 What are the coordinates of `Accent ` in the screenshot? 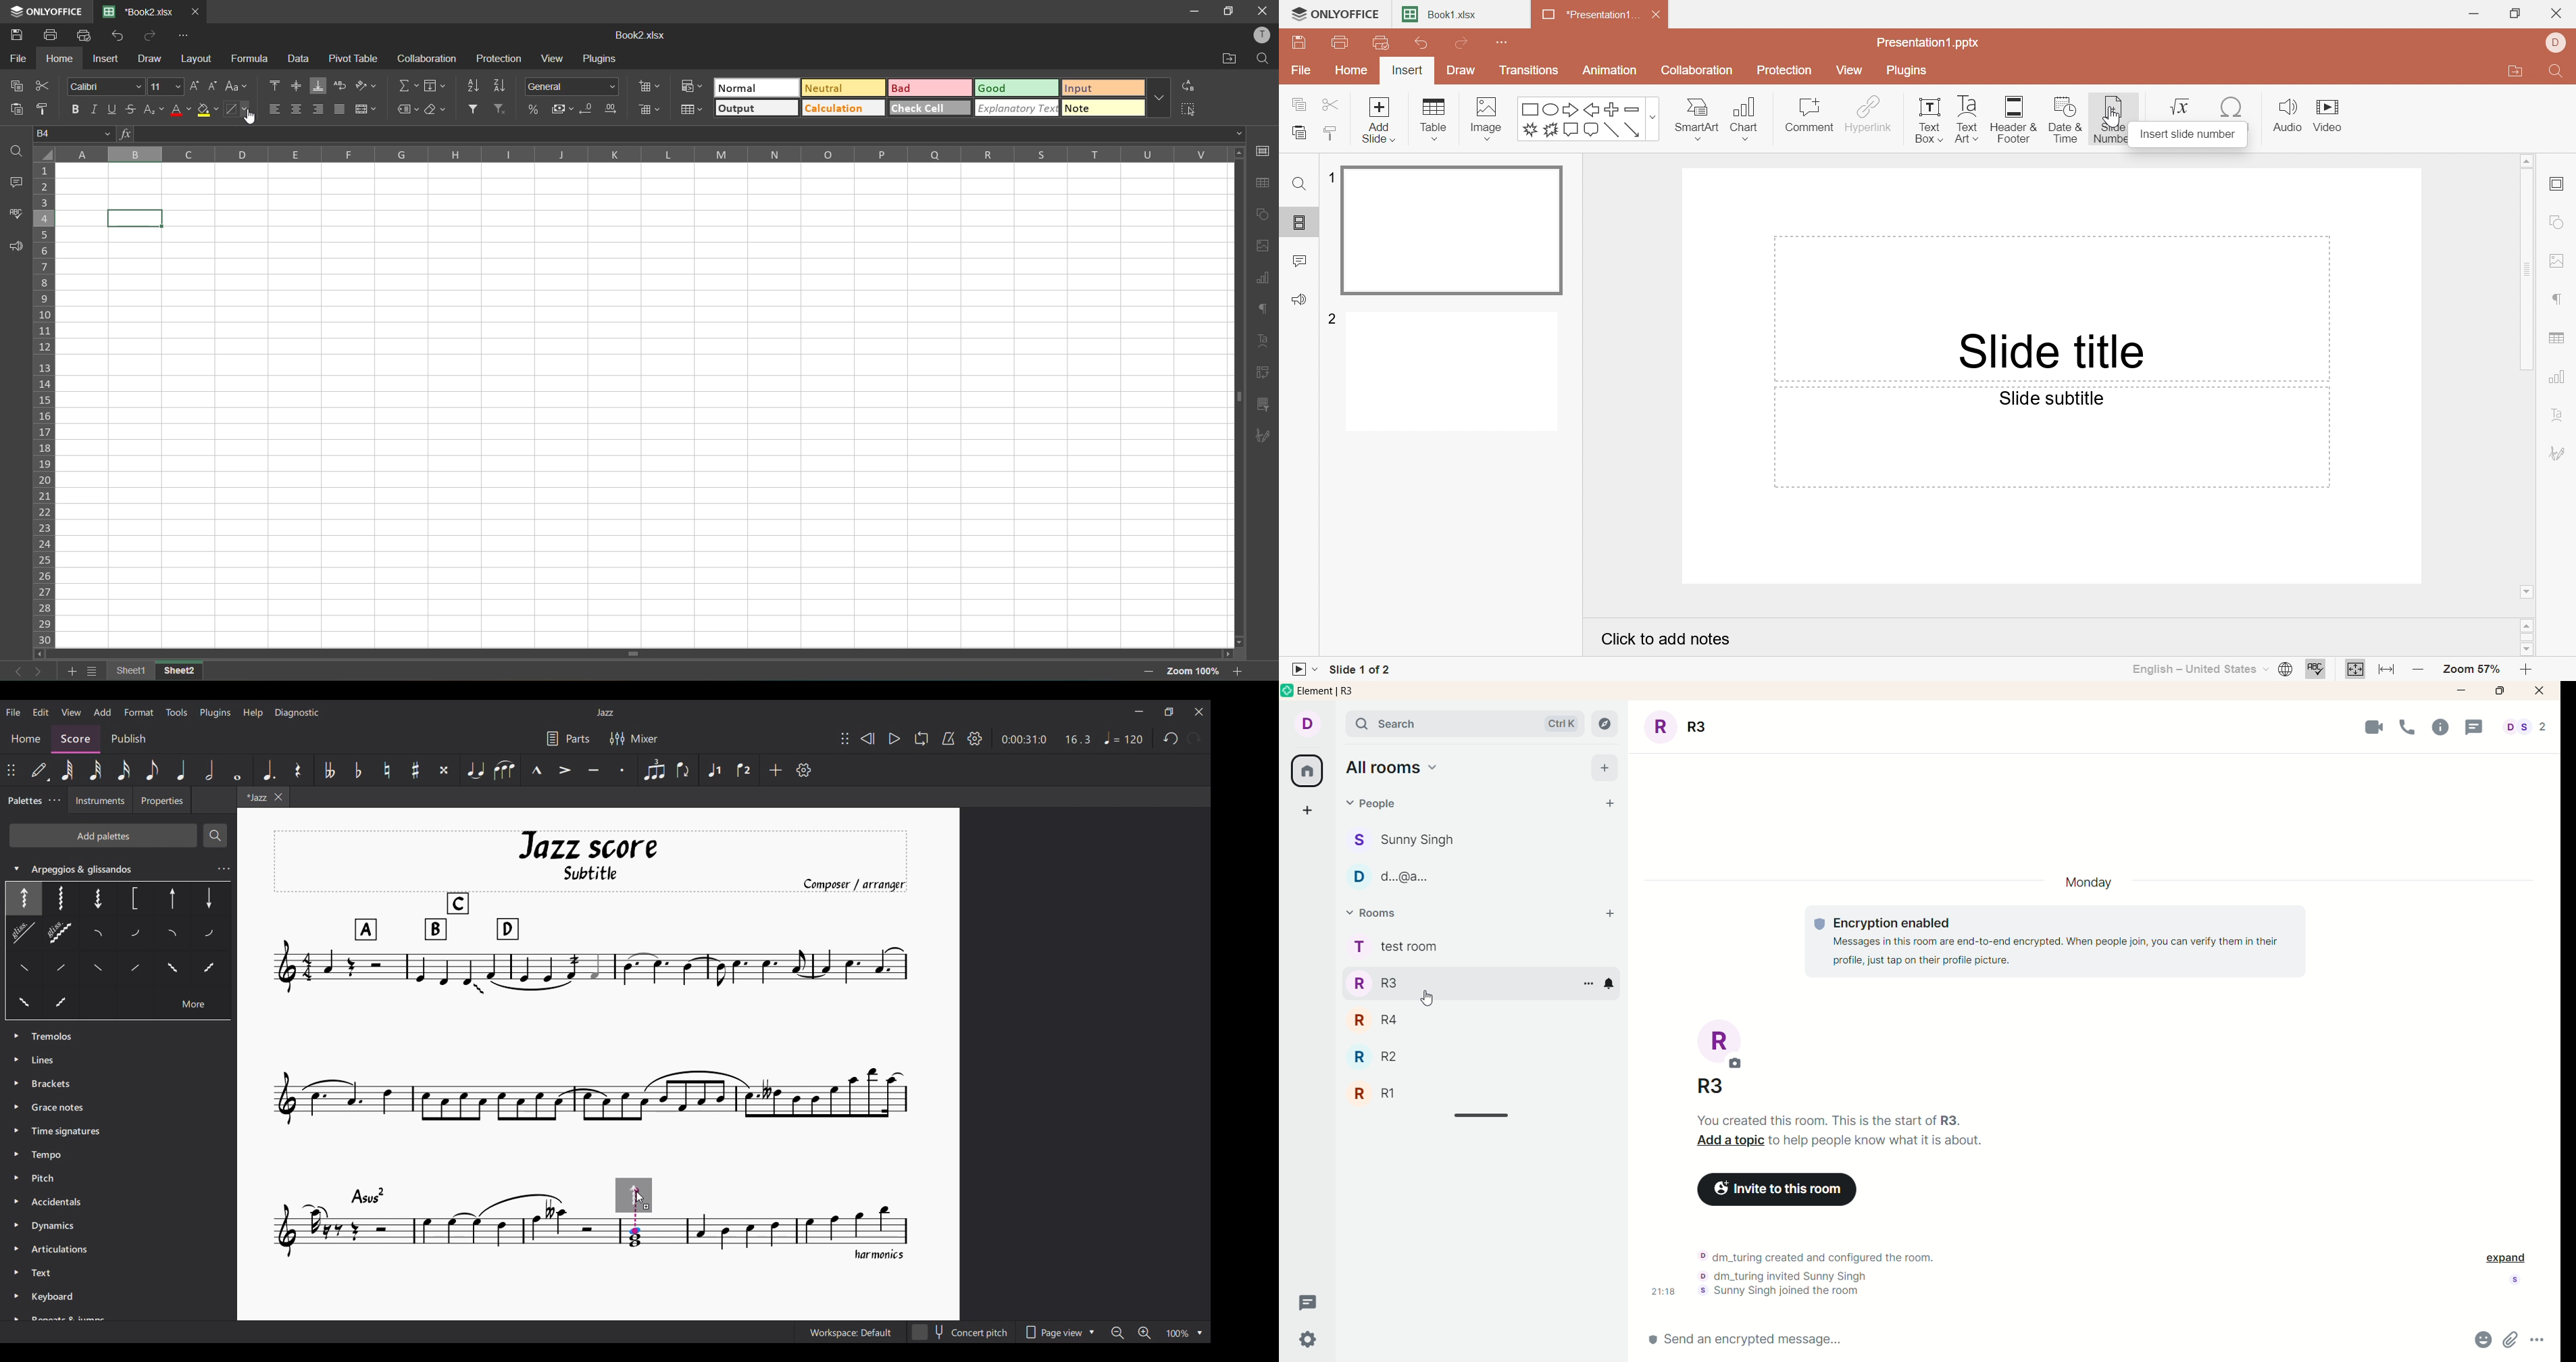 It's located at (564, 770).